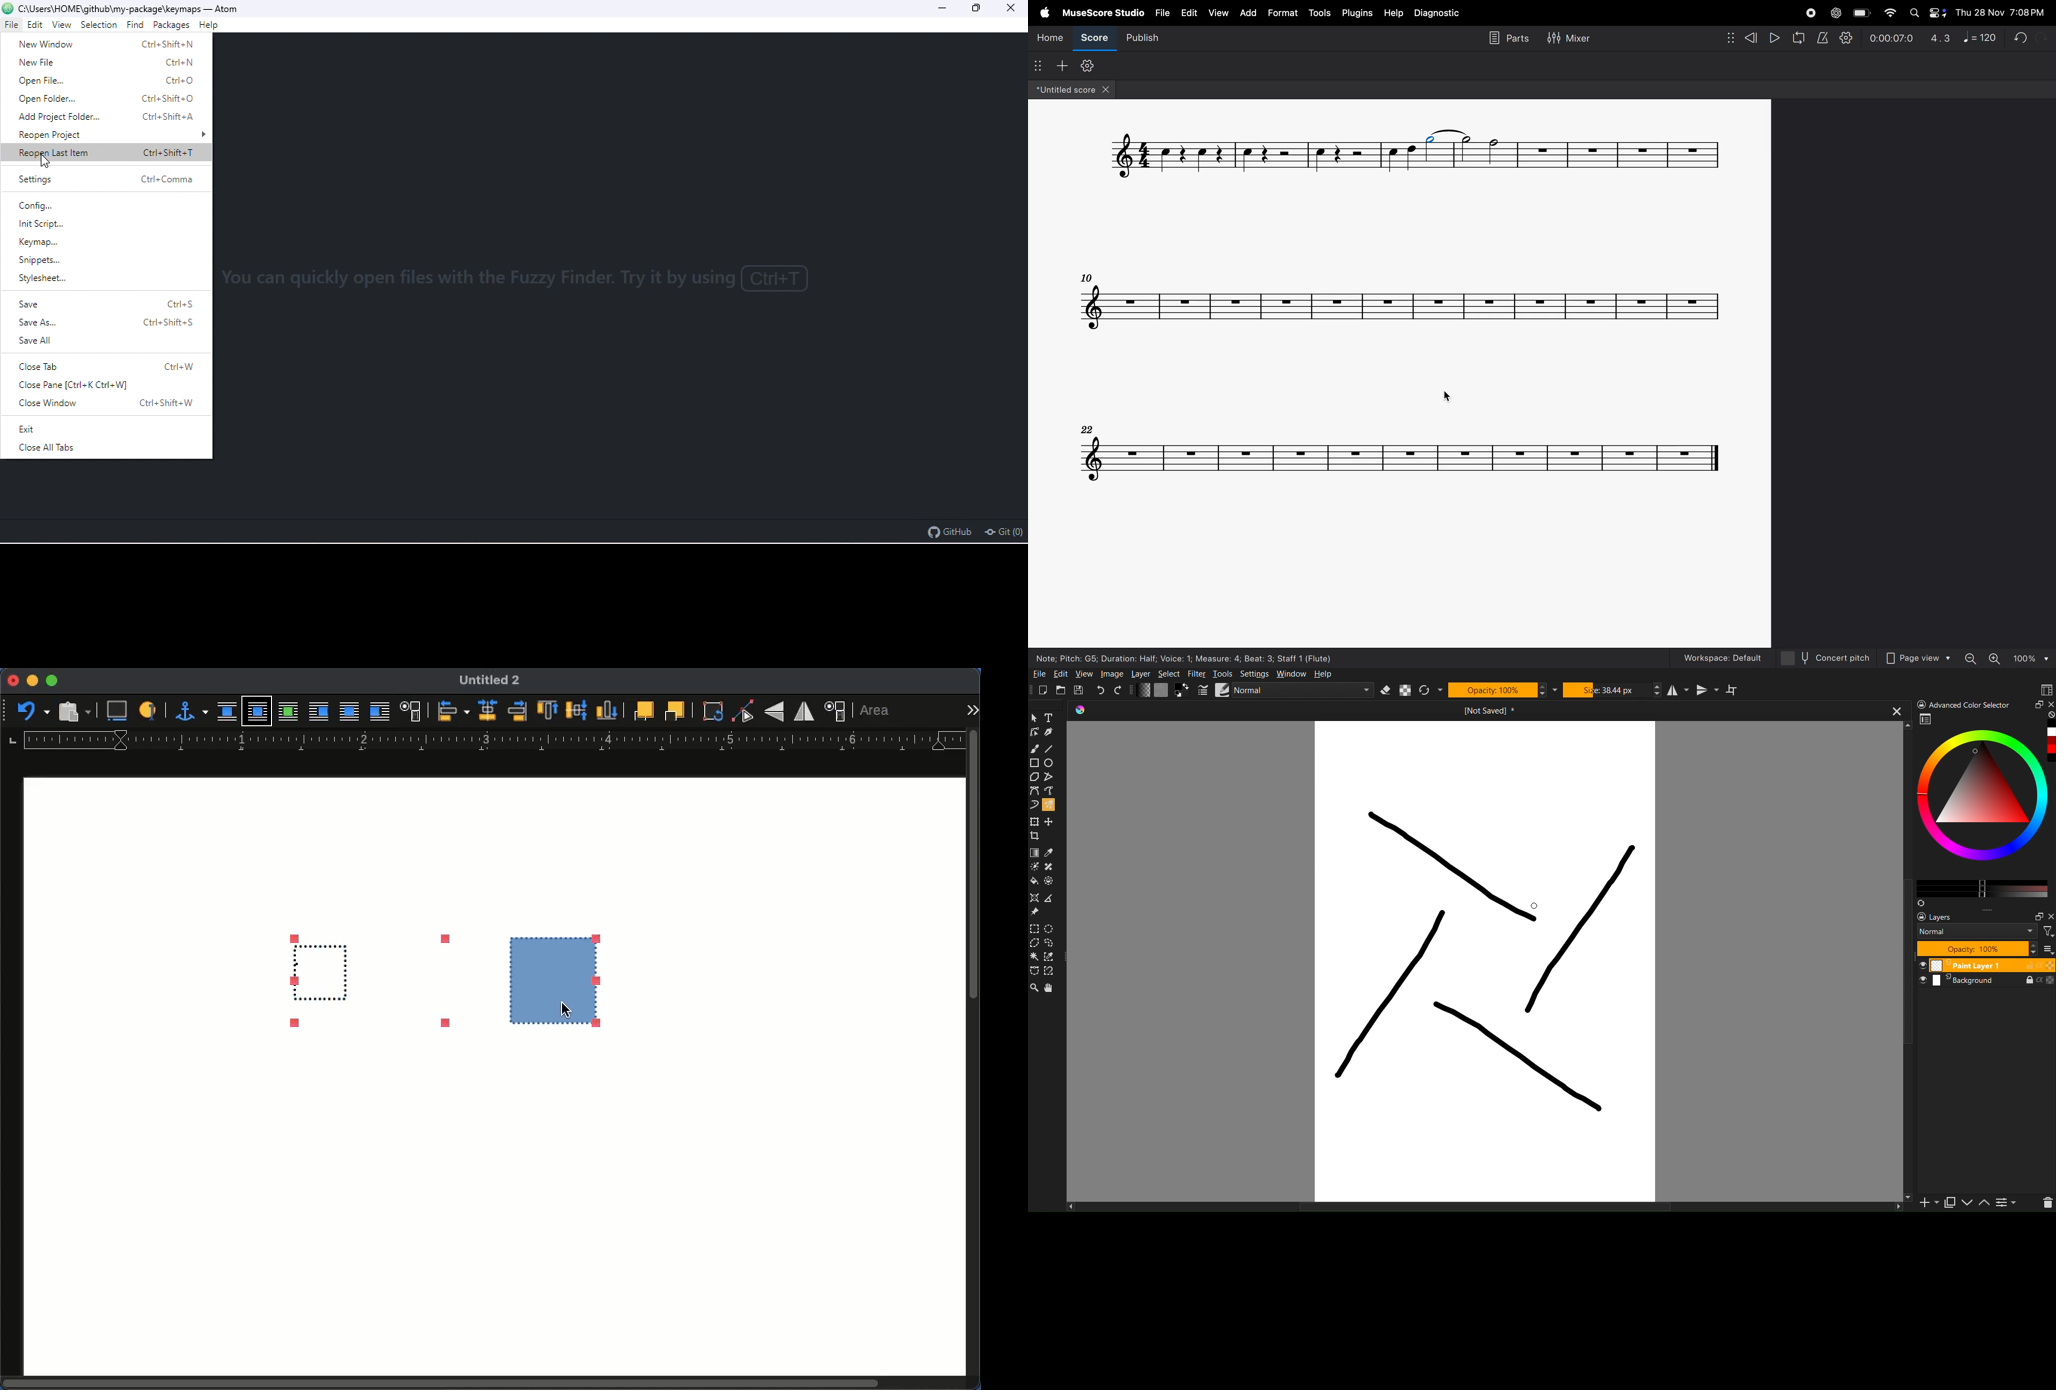  I want to click on guide, so click(495, 740).